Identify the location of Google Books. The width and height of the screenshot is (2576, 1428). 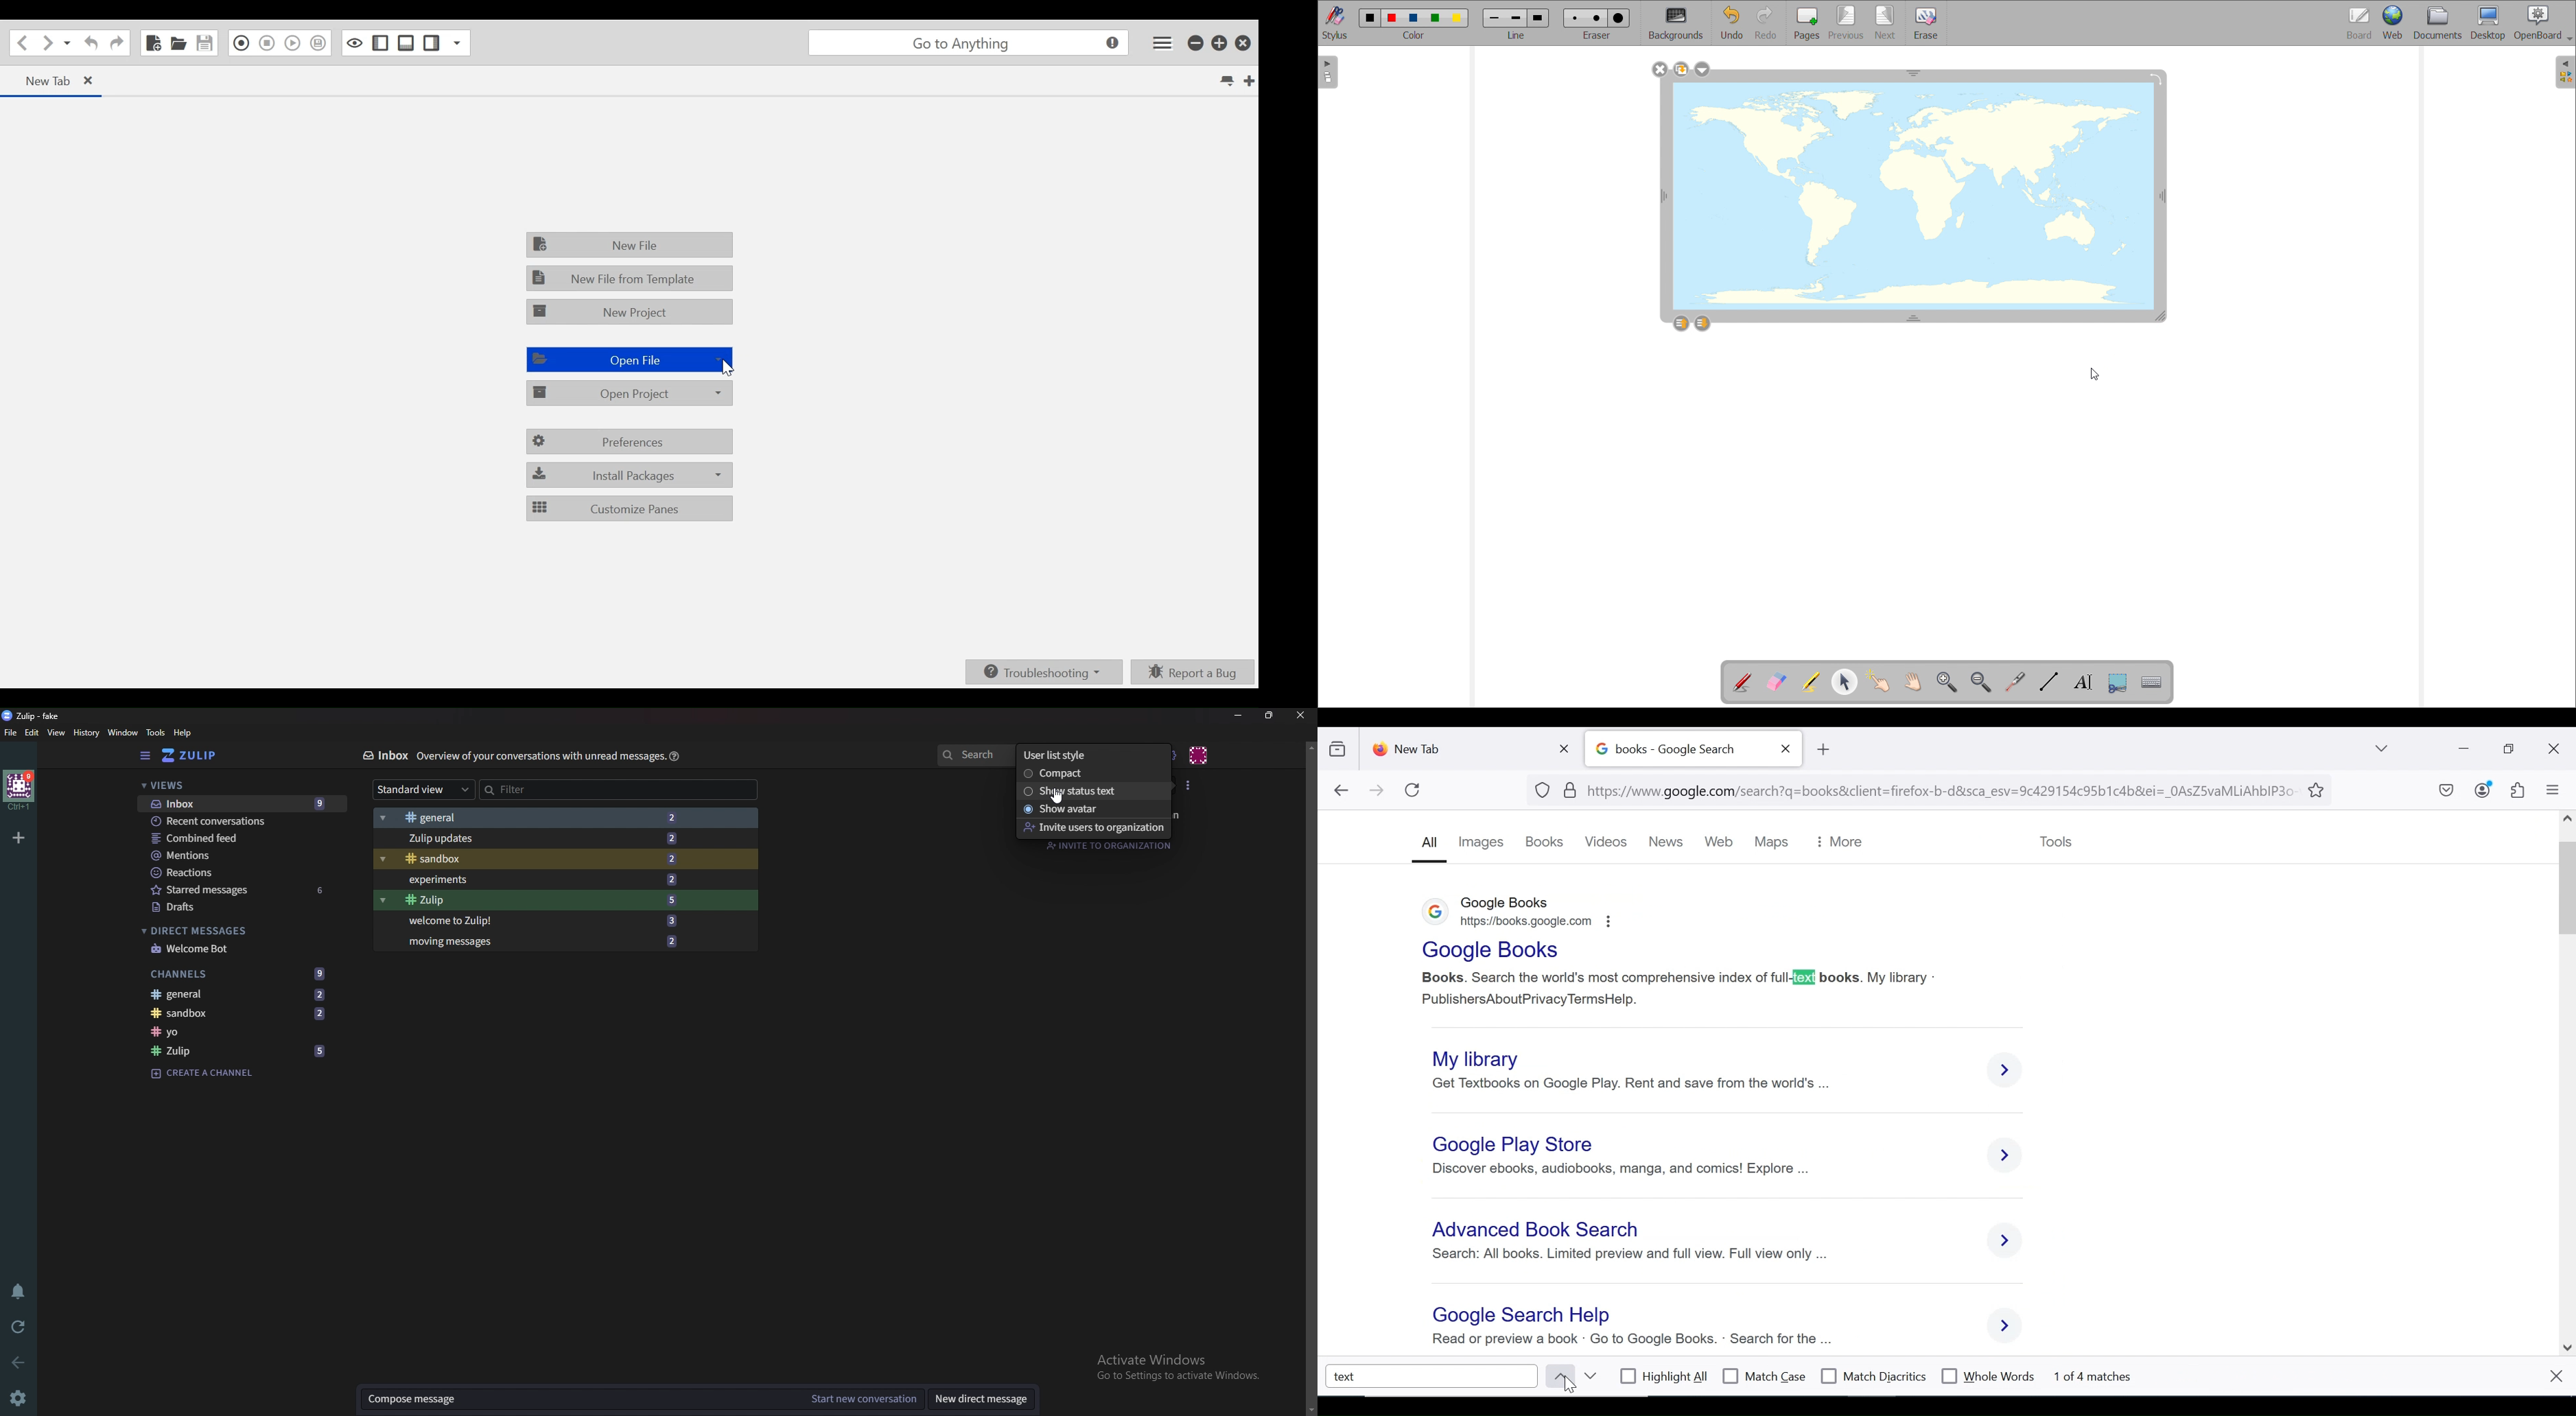
(1488, 950).